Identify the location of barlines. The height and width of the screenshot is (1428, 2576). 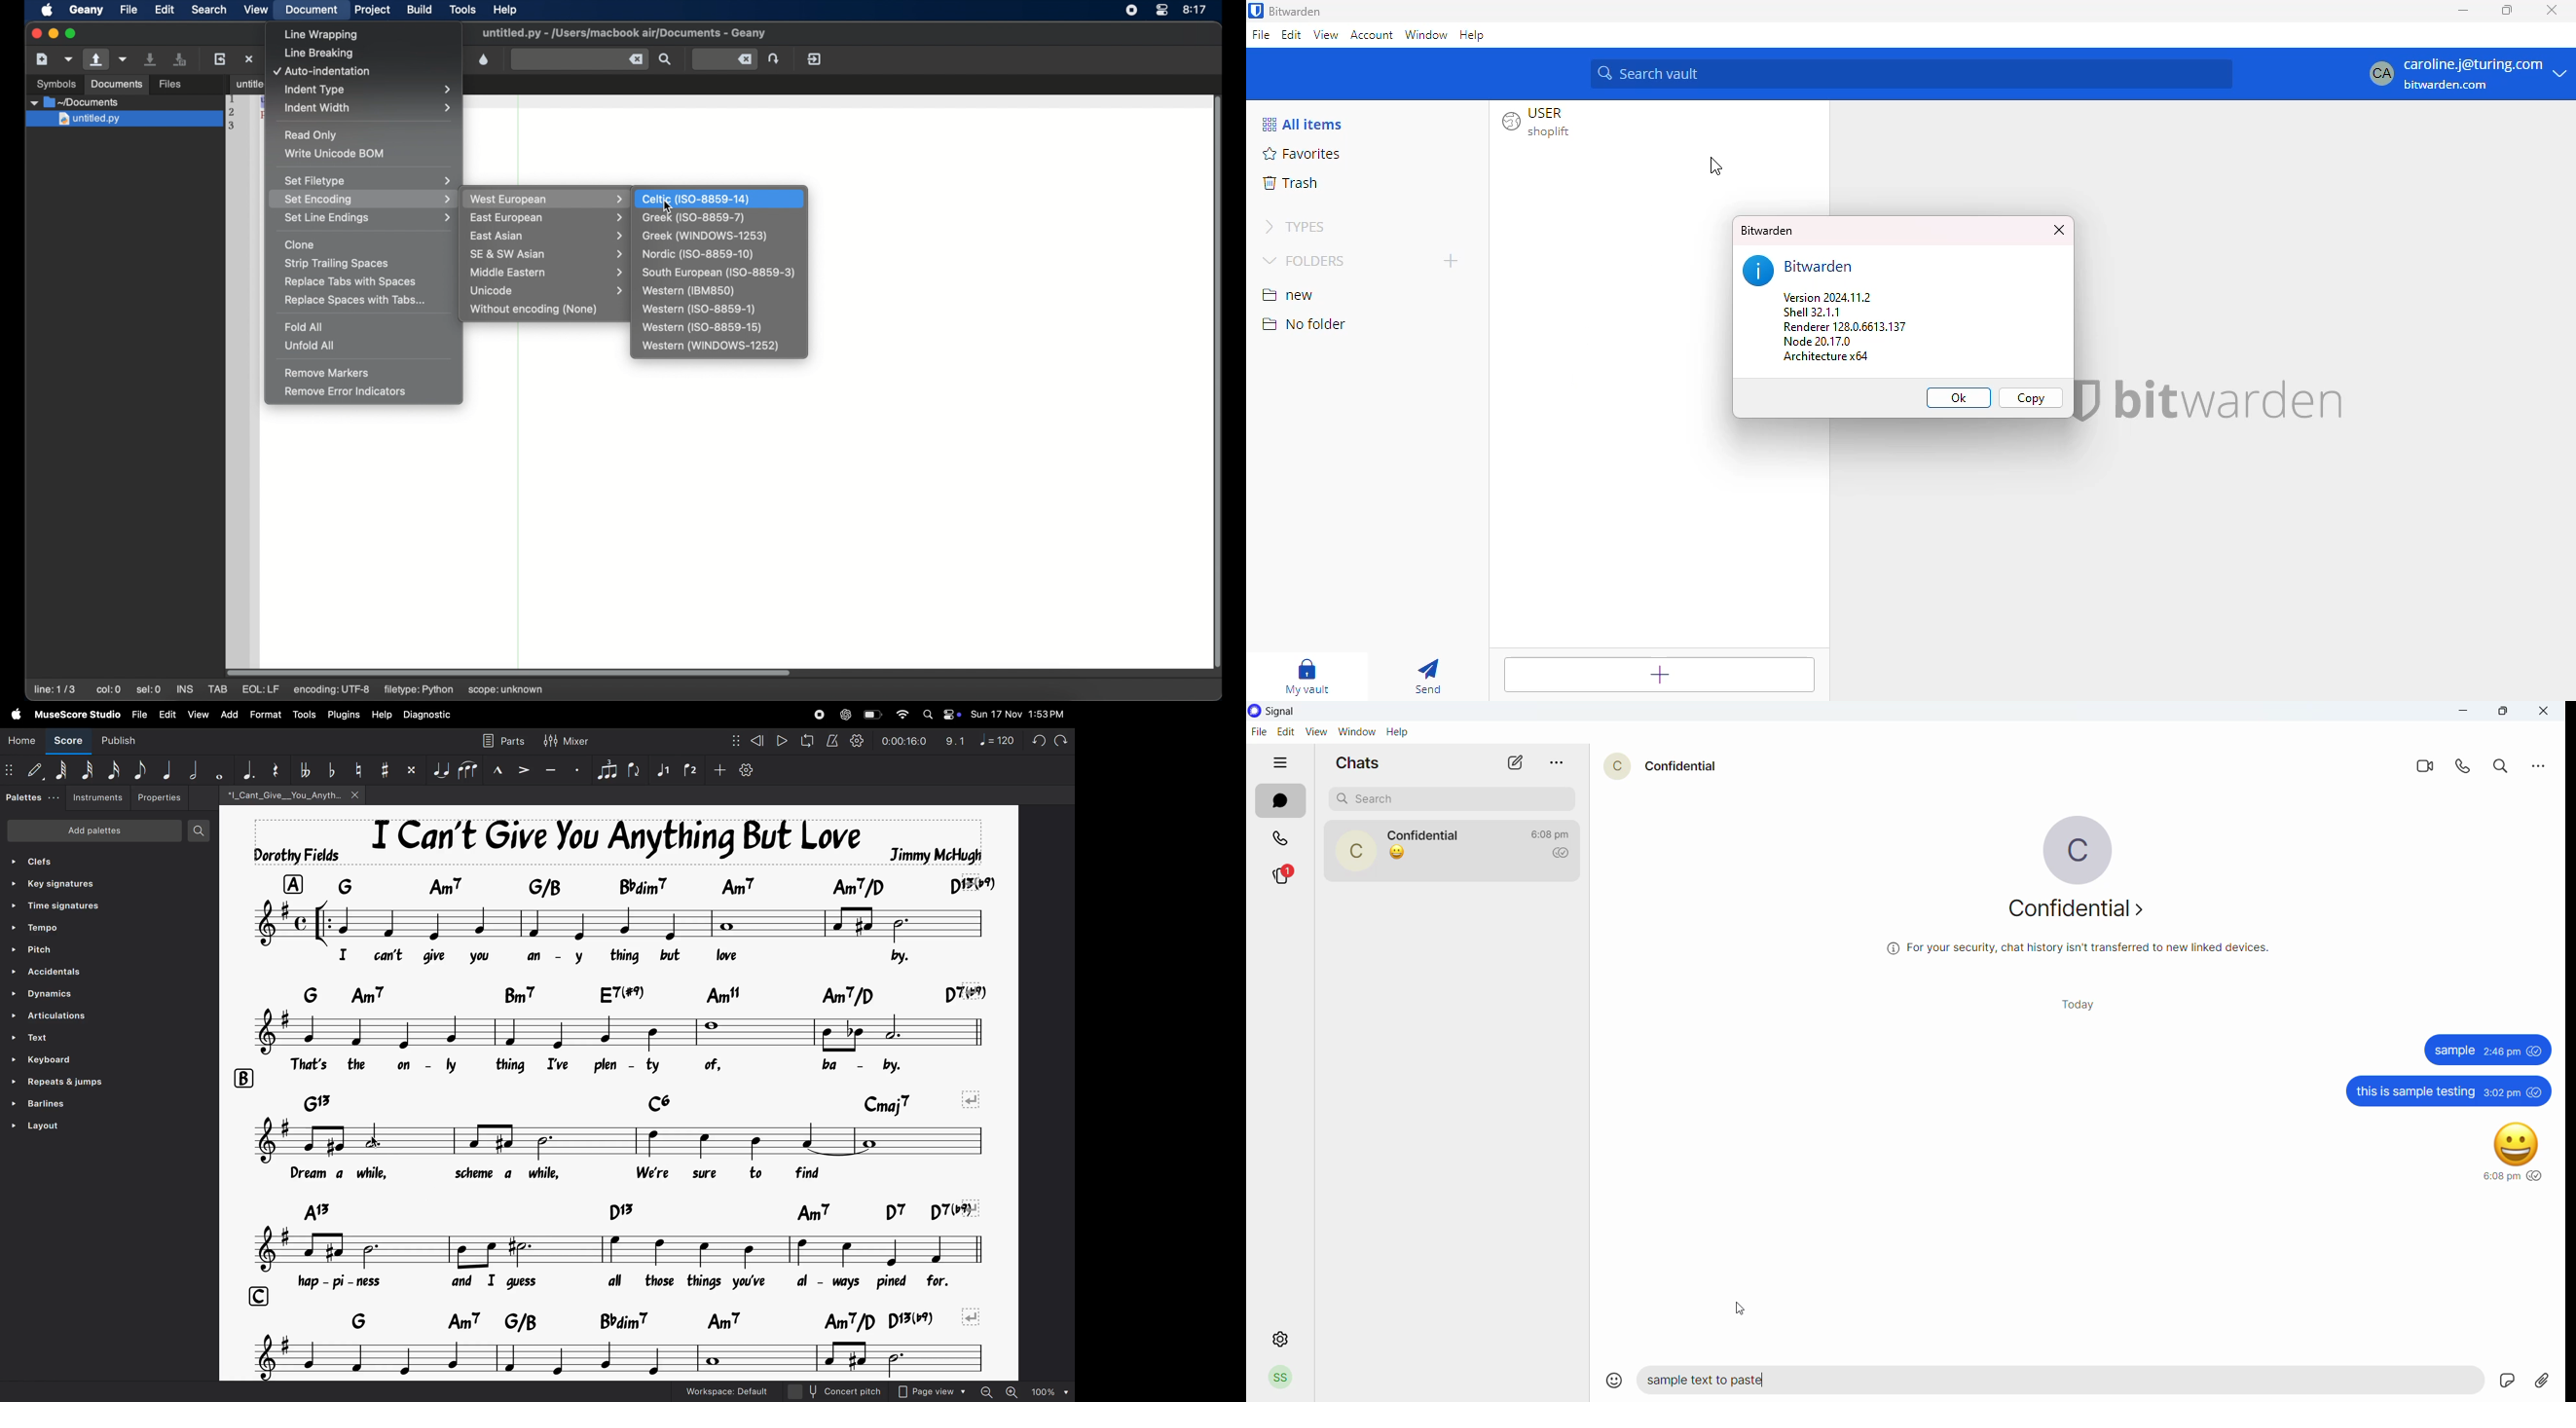
(40, 1104).